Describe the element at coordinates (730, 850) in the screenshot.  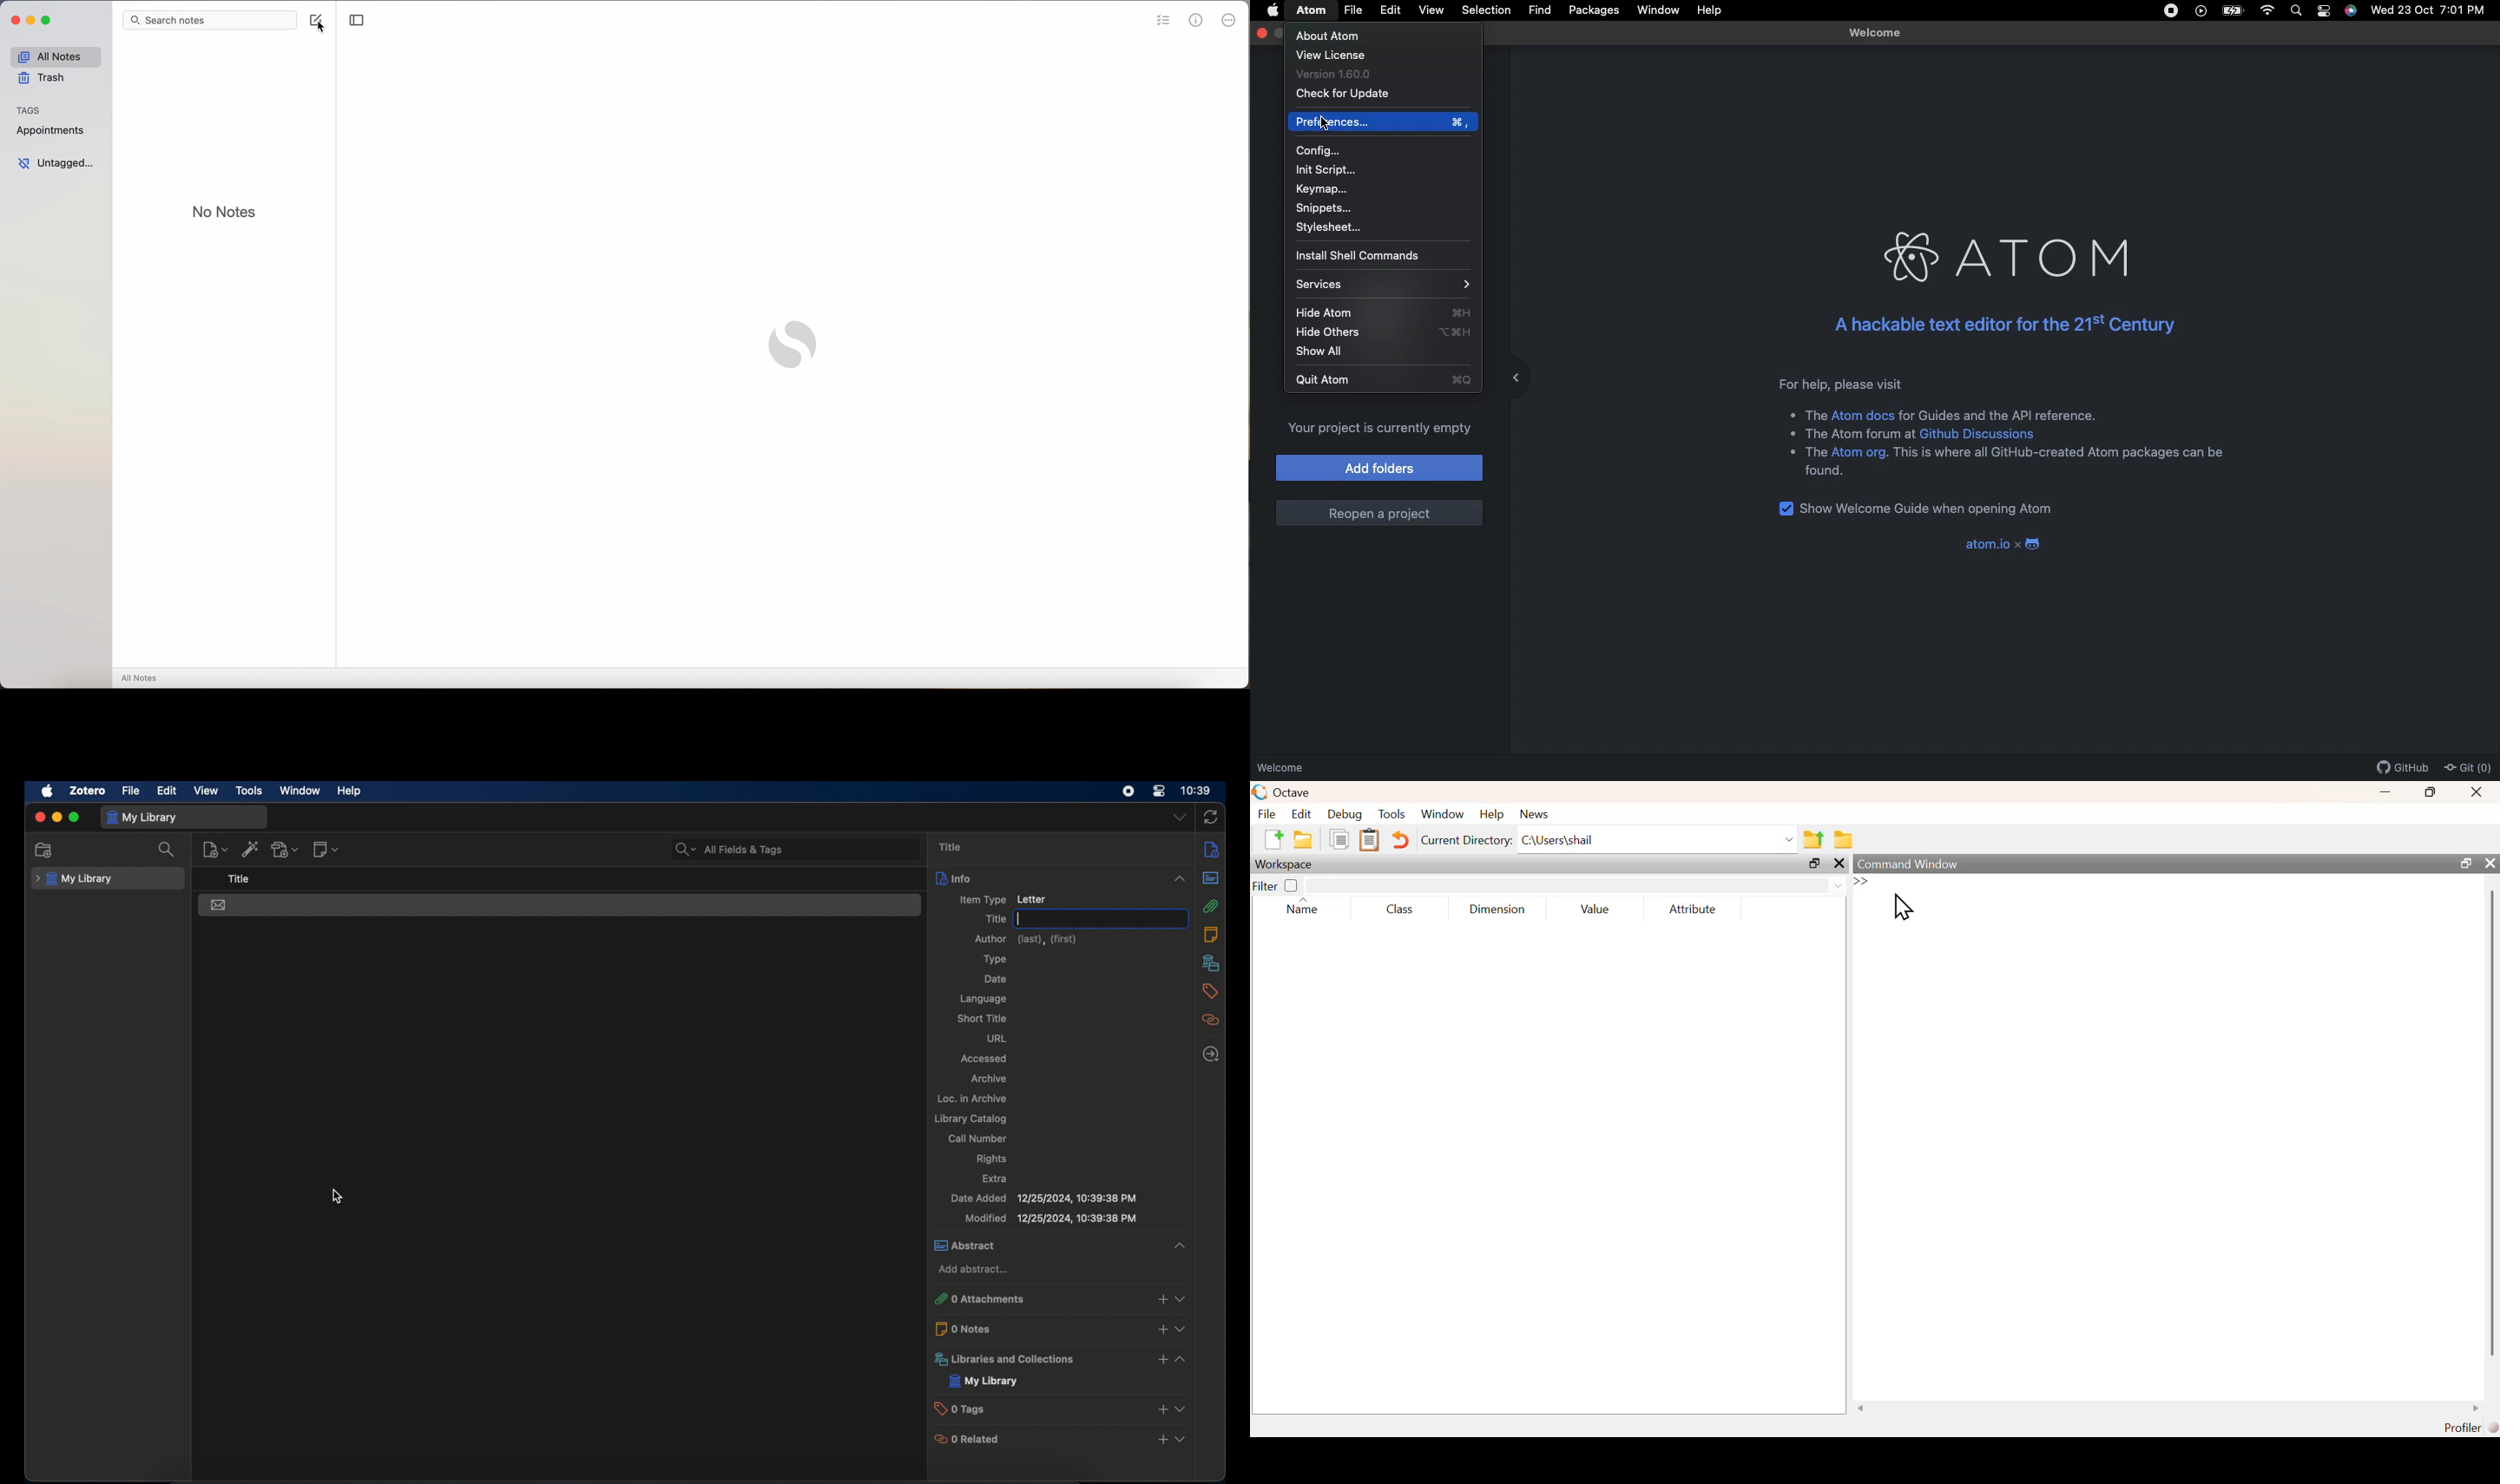
I see `search bar` at that location.